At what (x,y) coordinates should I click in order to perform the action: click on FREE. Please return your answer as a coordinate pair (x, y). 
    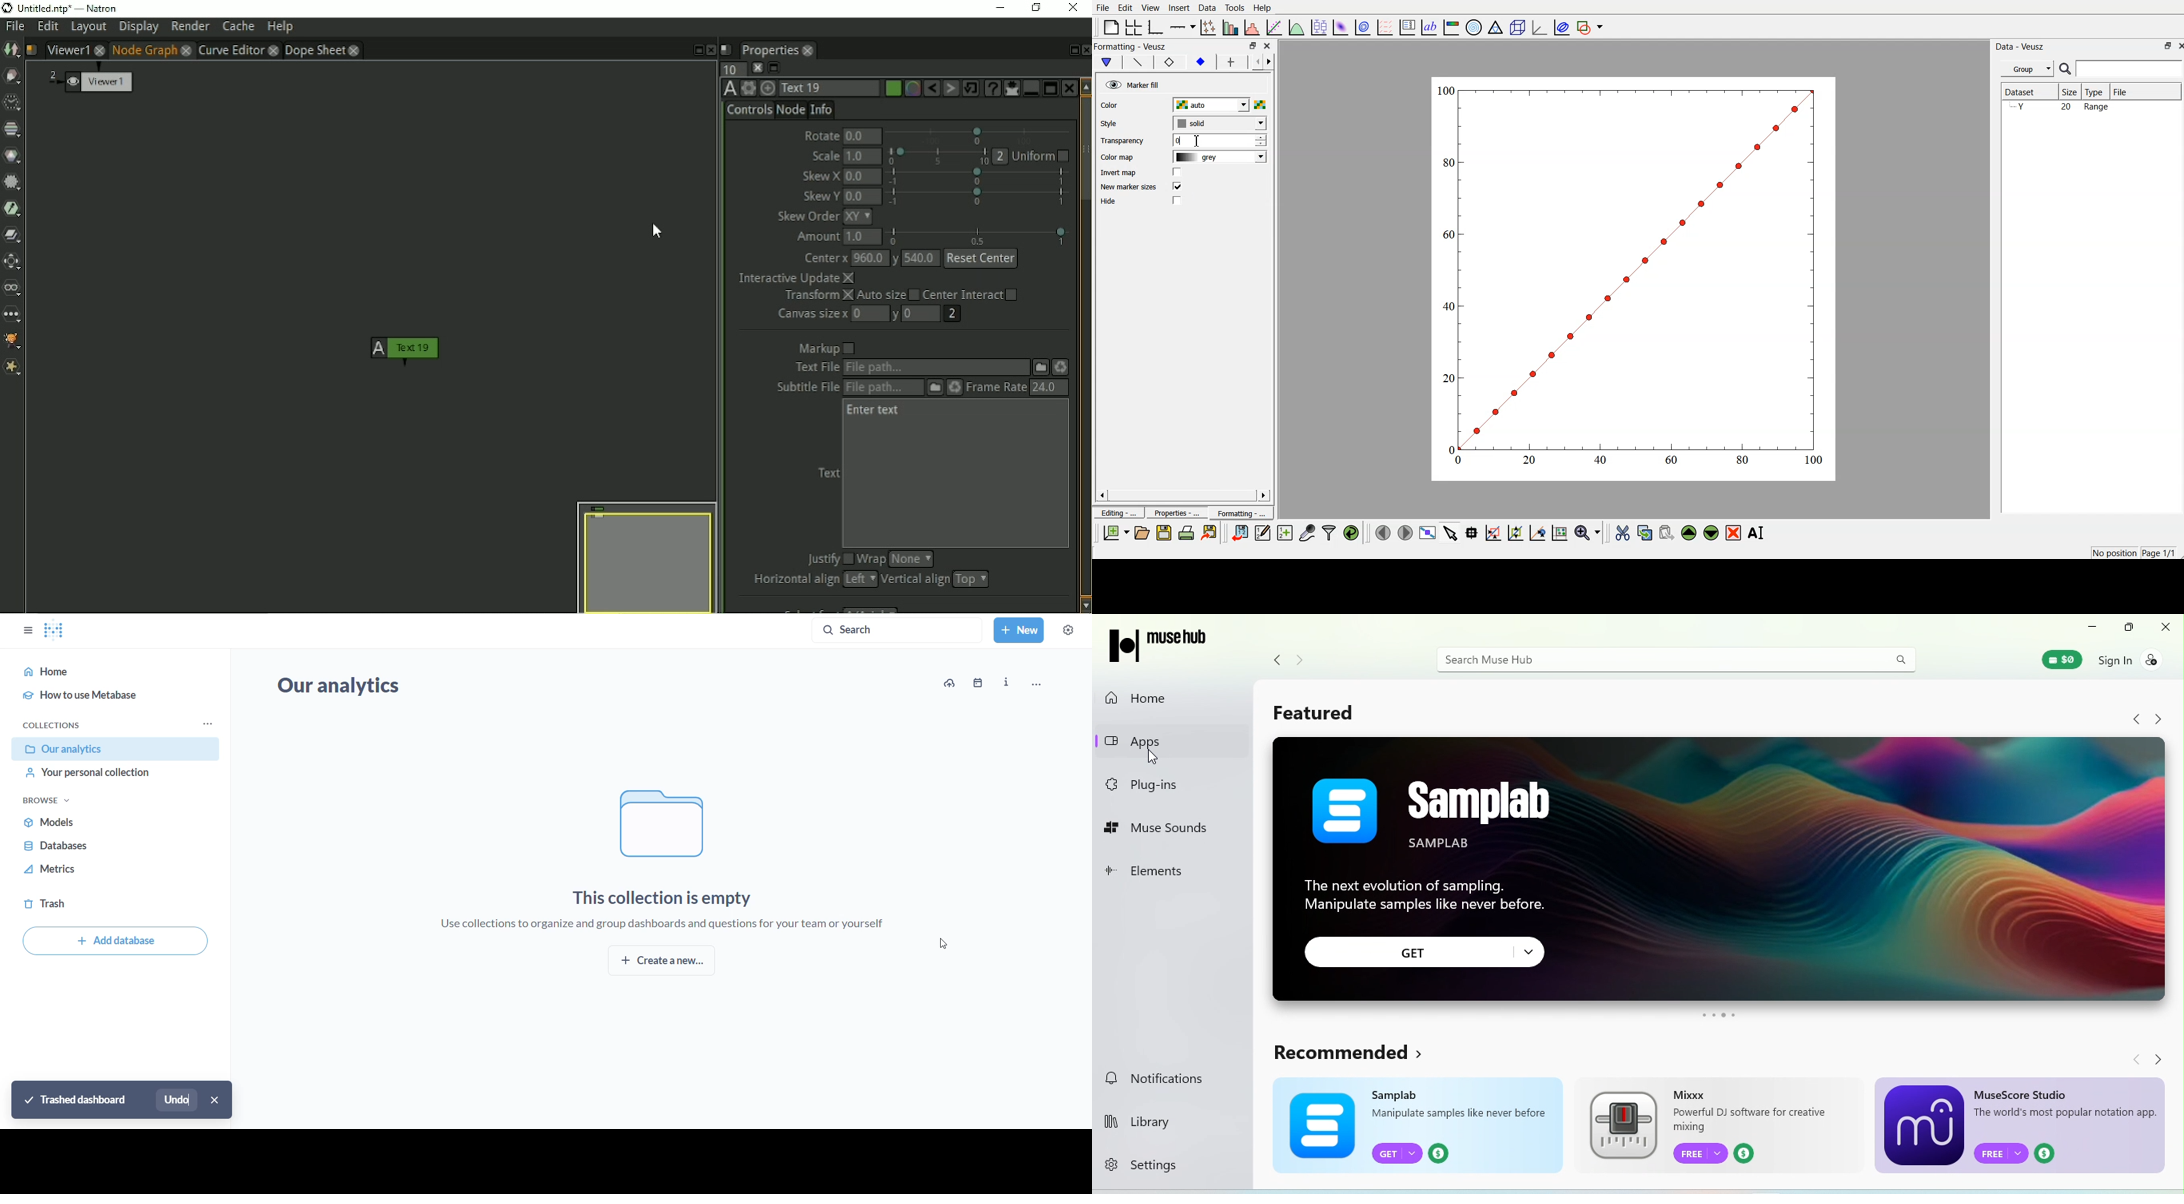
    Looking at the image, I should click on (1700, 1154).